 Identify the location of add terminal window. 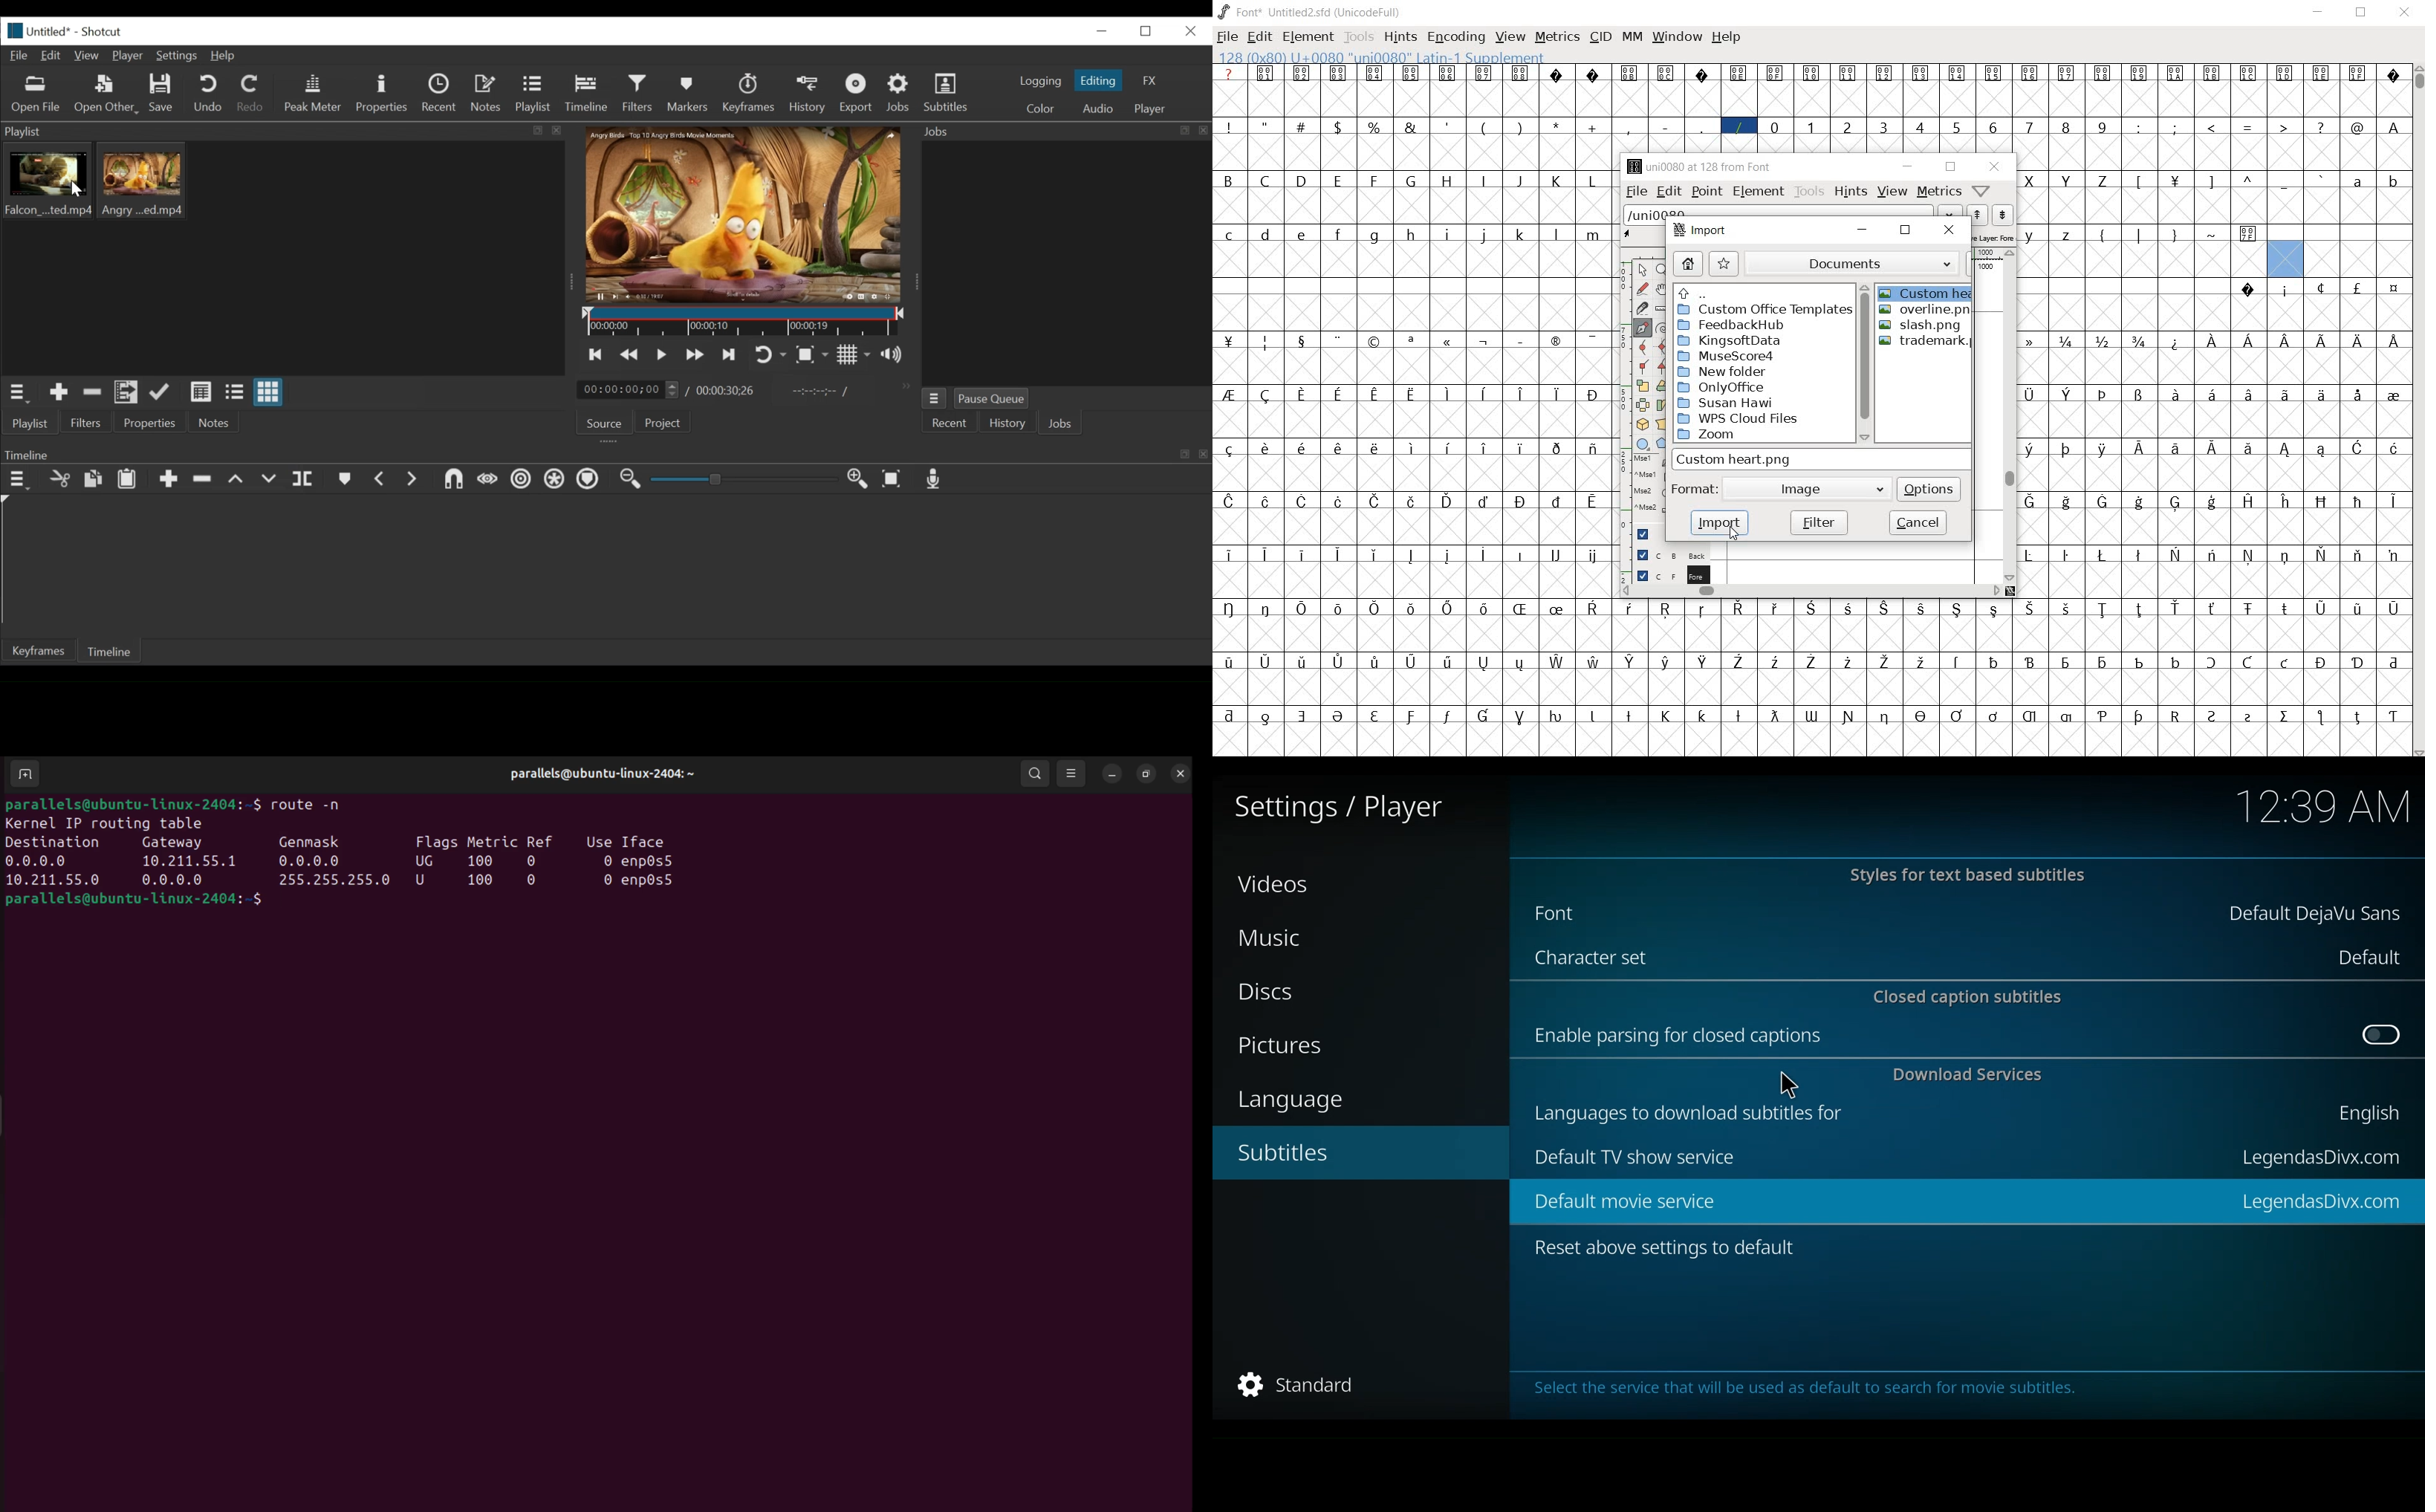
(22, 775).